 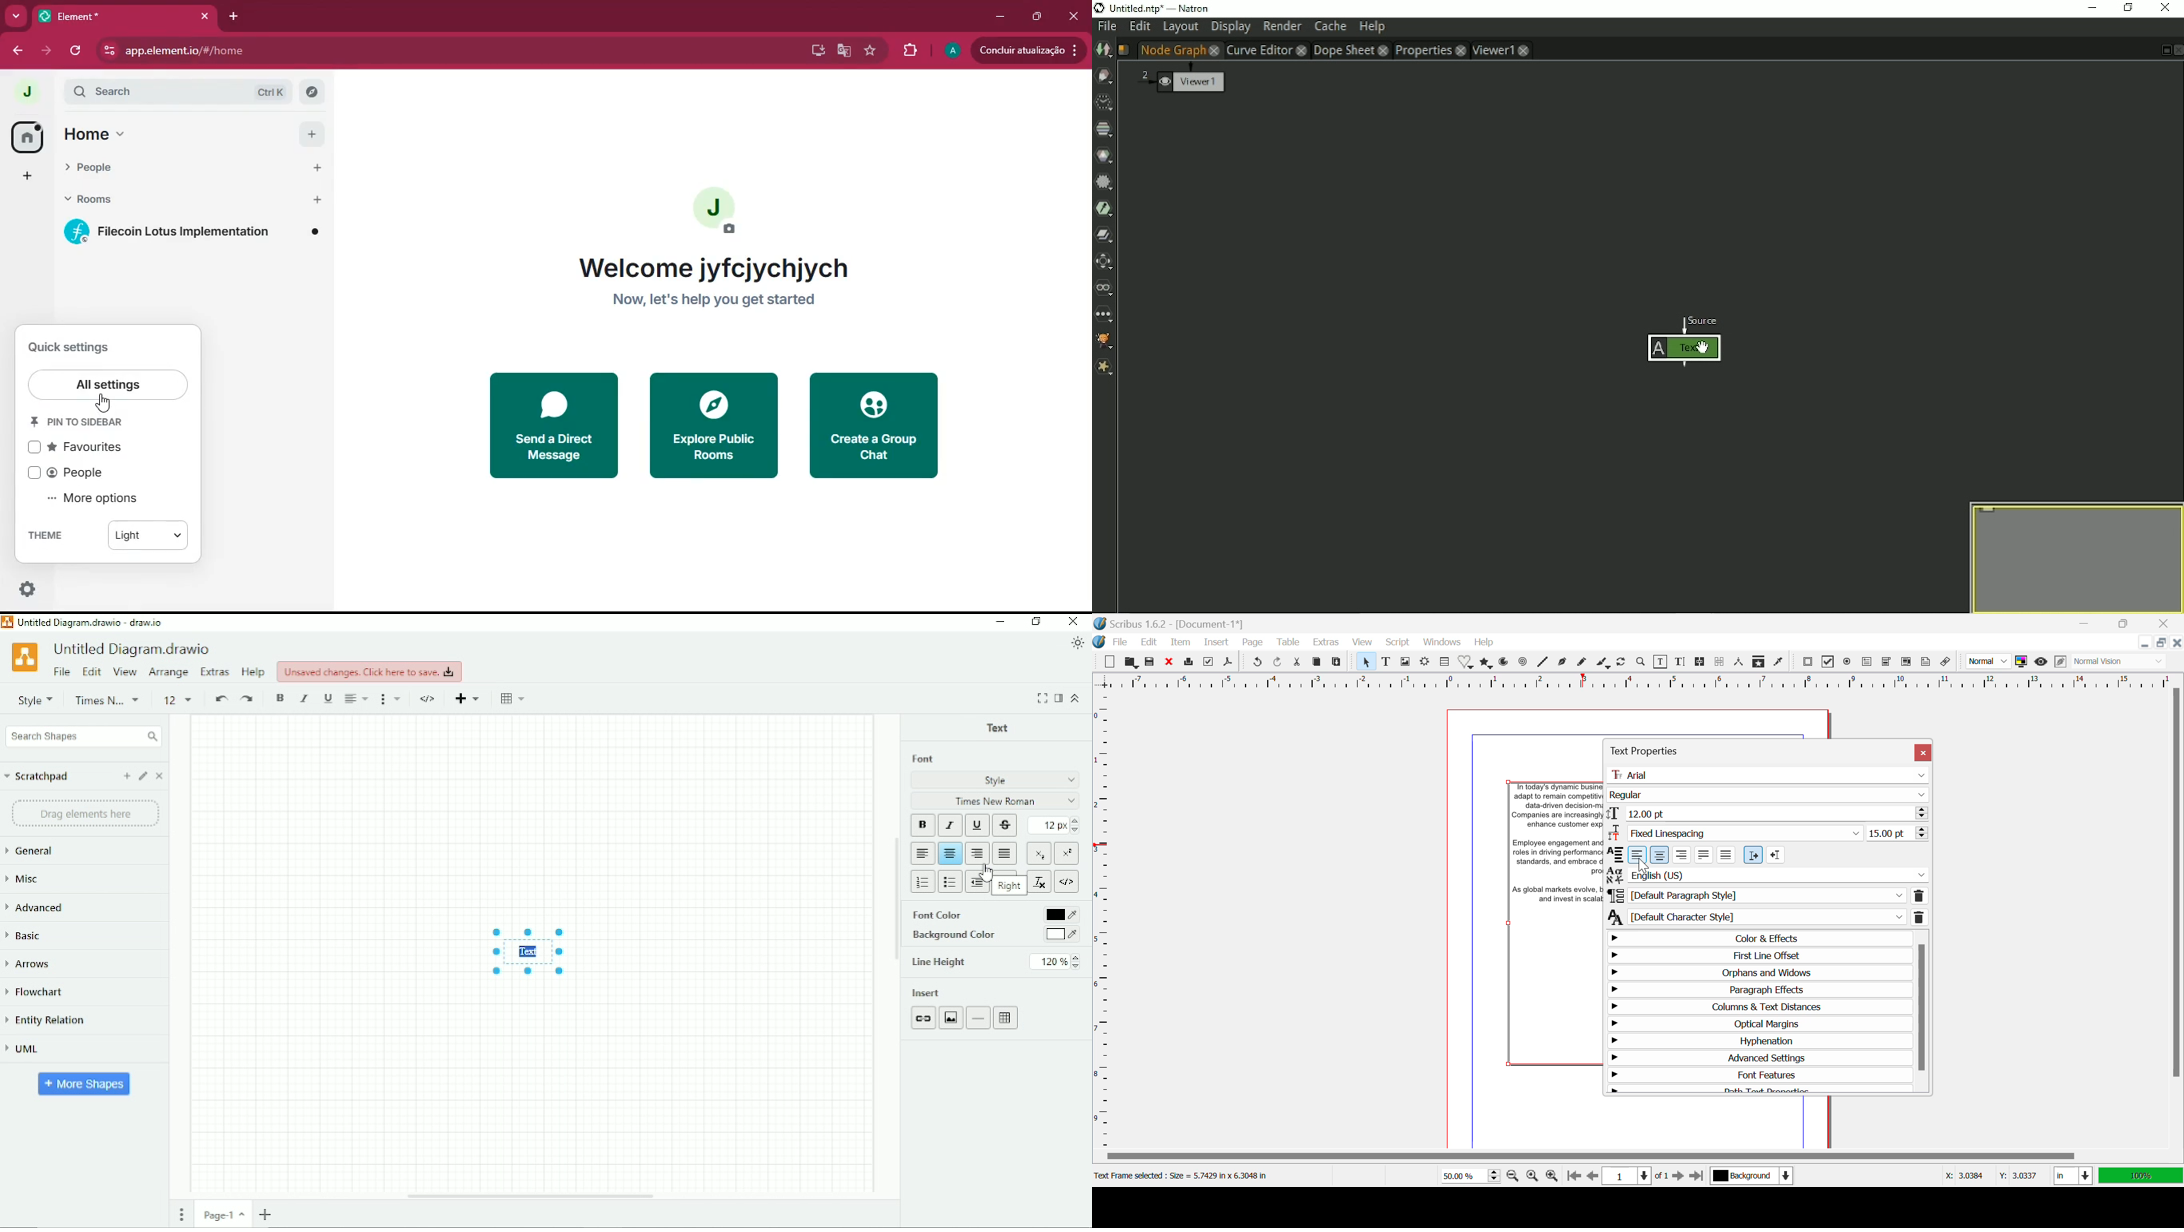 What do you see at coordinates (62, 671) in the screenshot?
I see `File` at bounding box center [62, 671].